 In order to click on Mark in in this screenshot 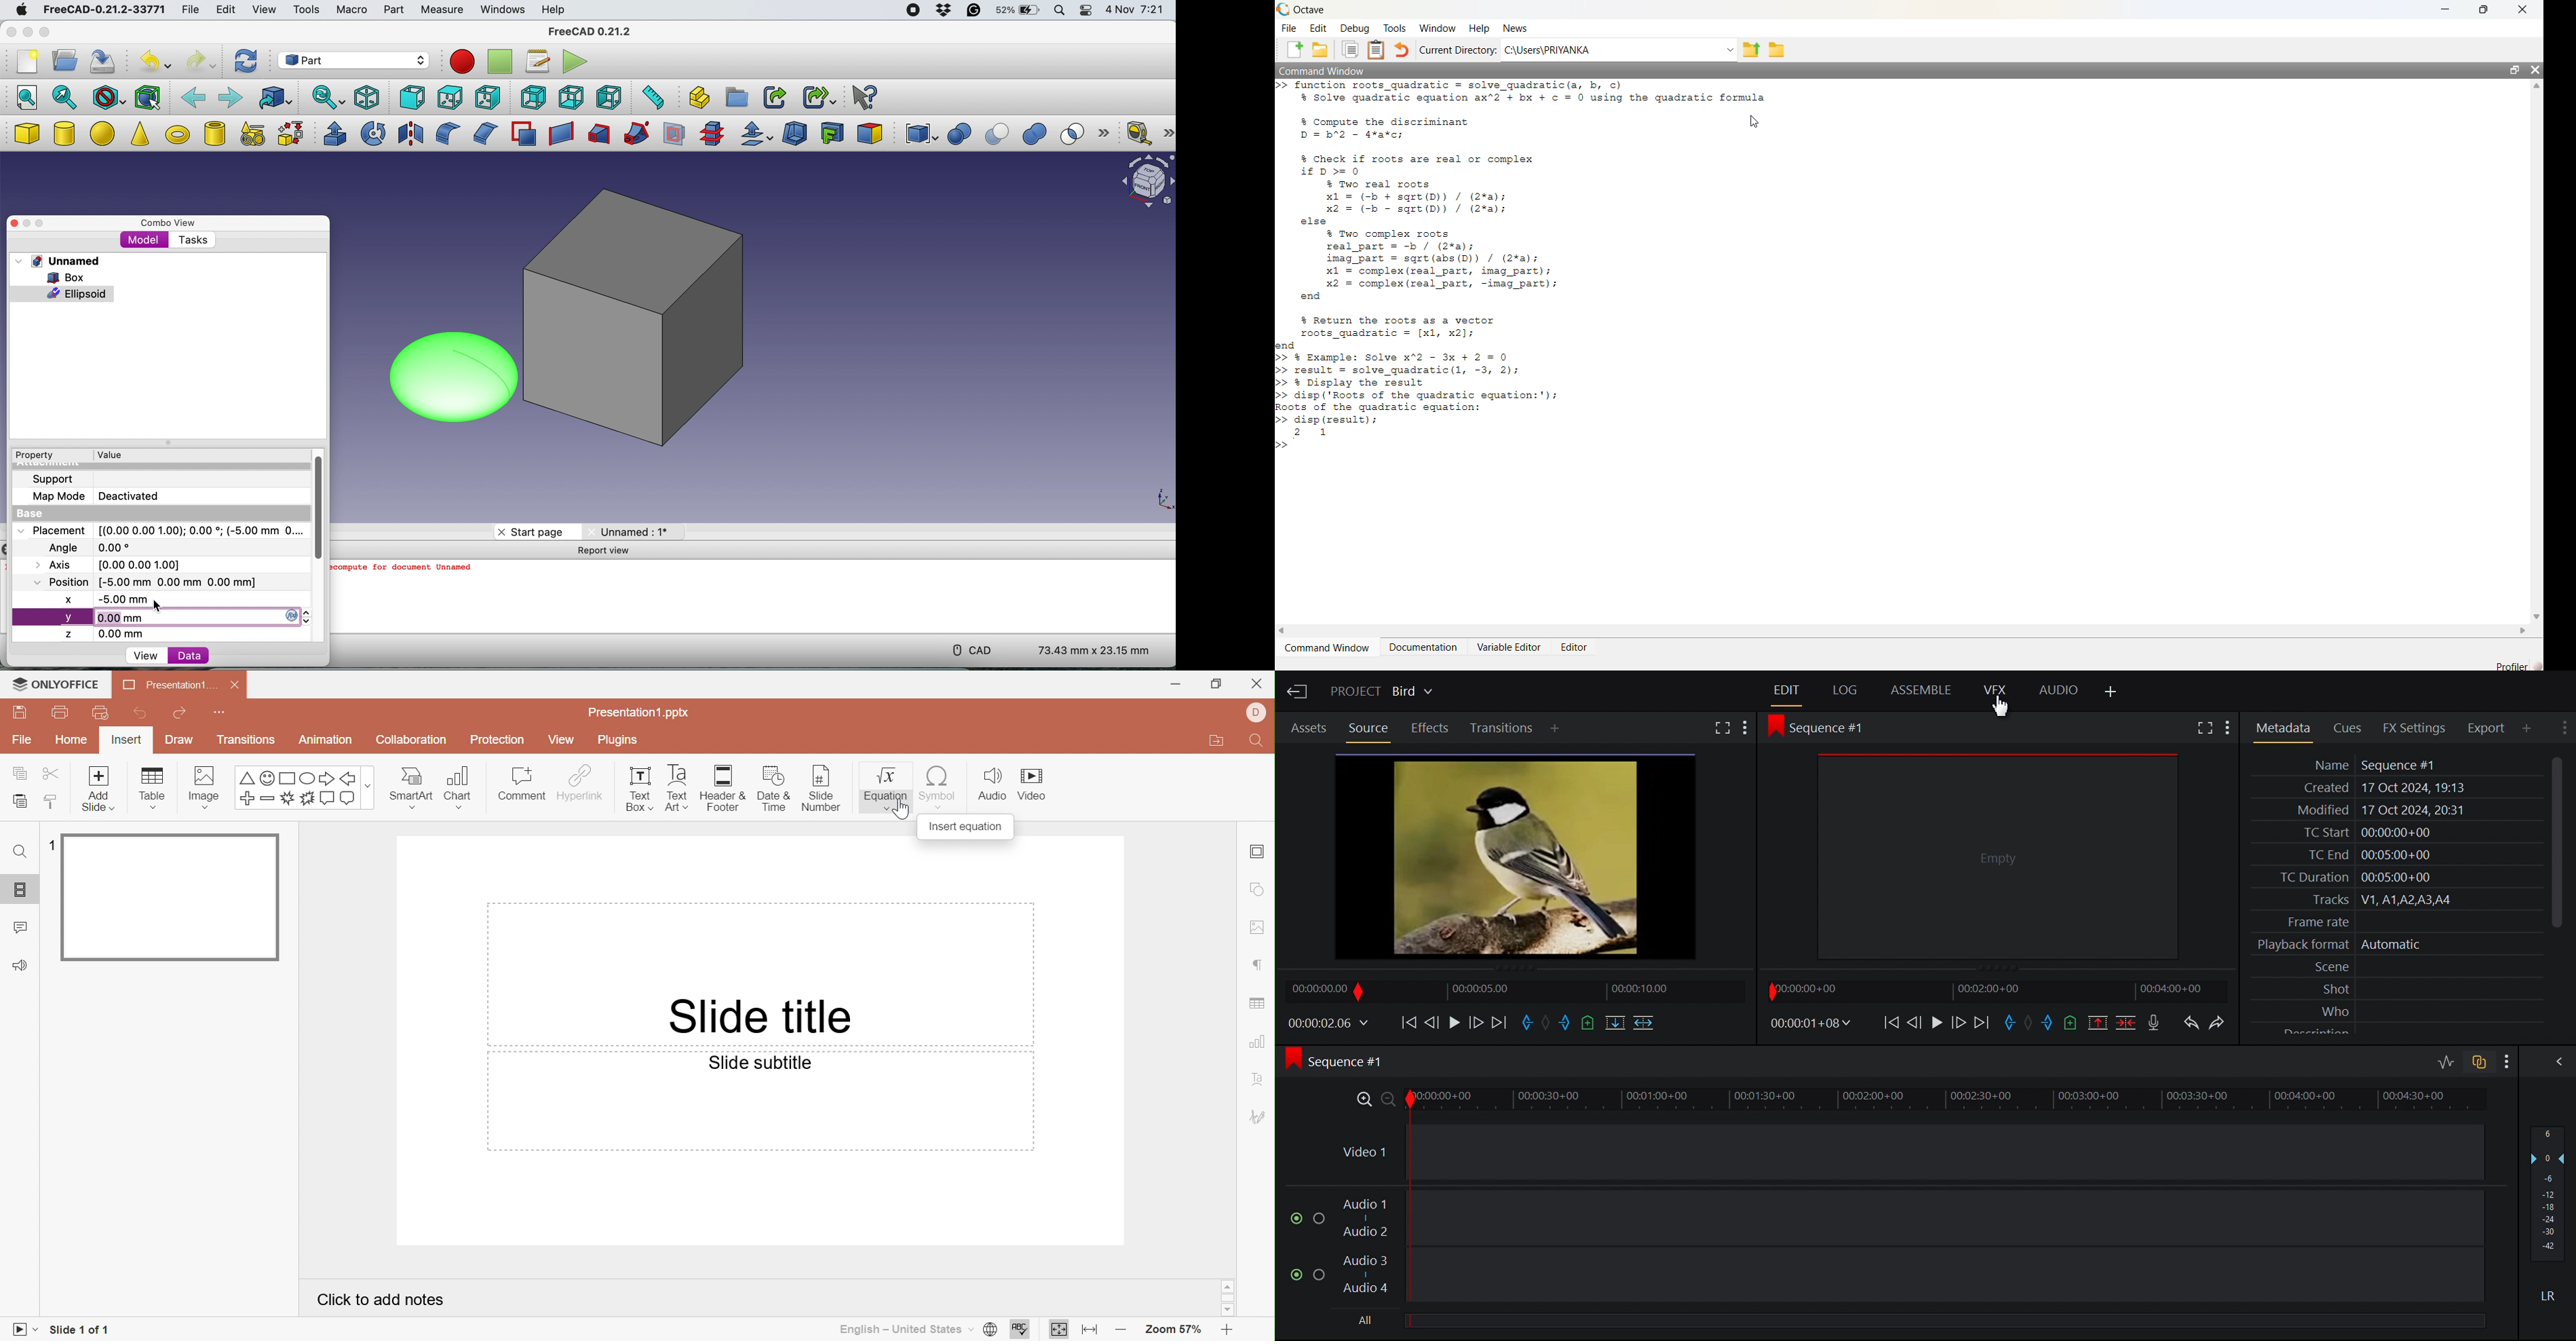, I will do `click(1526, 1023)`.